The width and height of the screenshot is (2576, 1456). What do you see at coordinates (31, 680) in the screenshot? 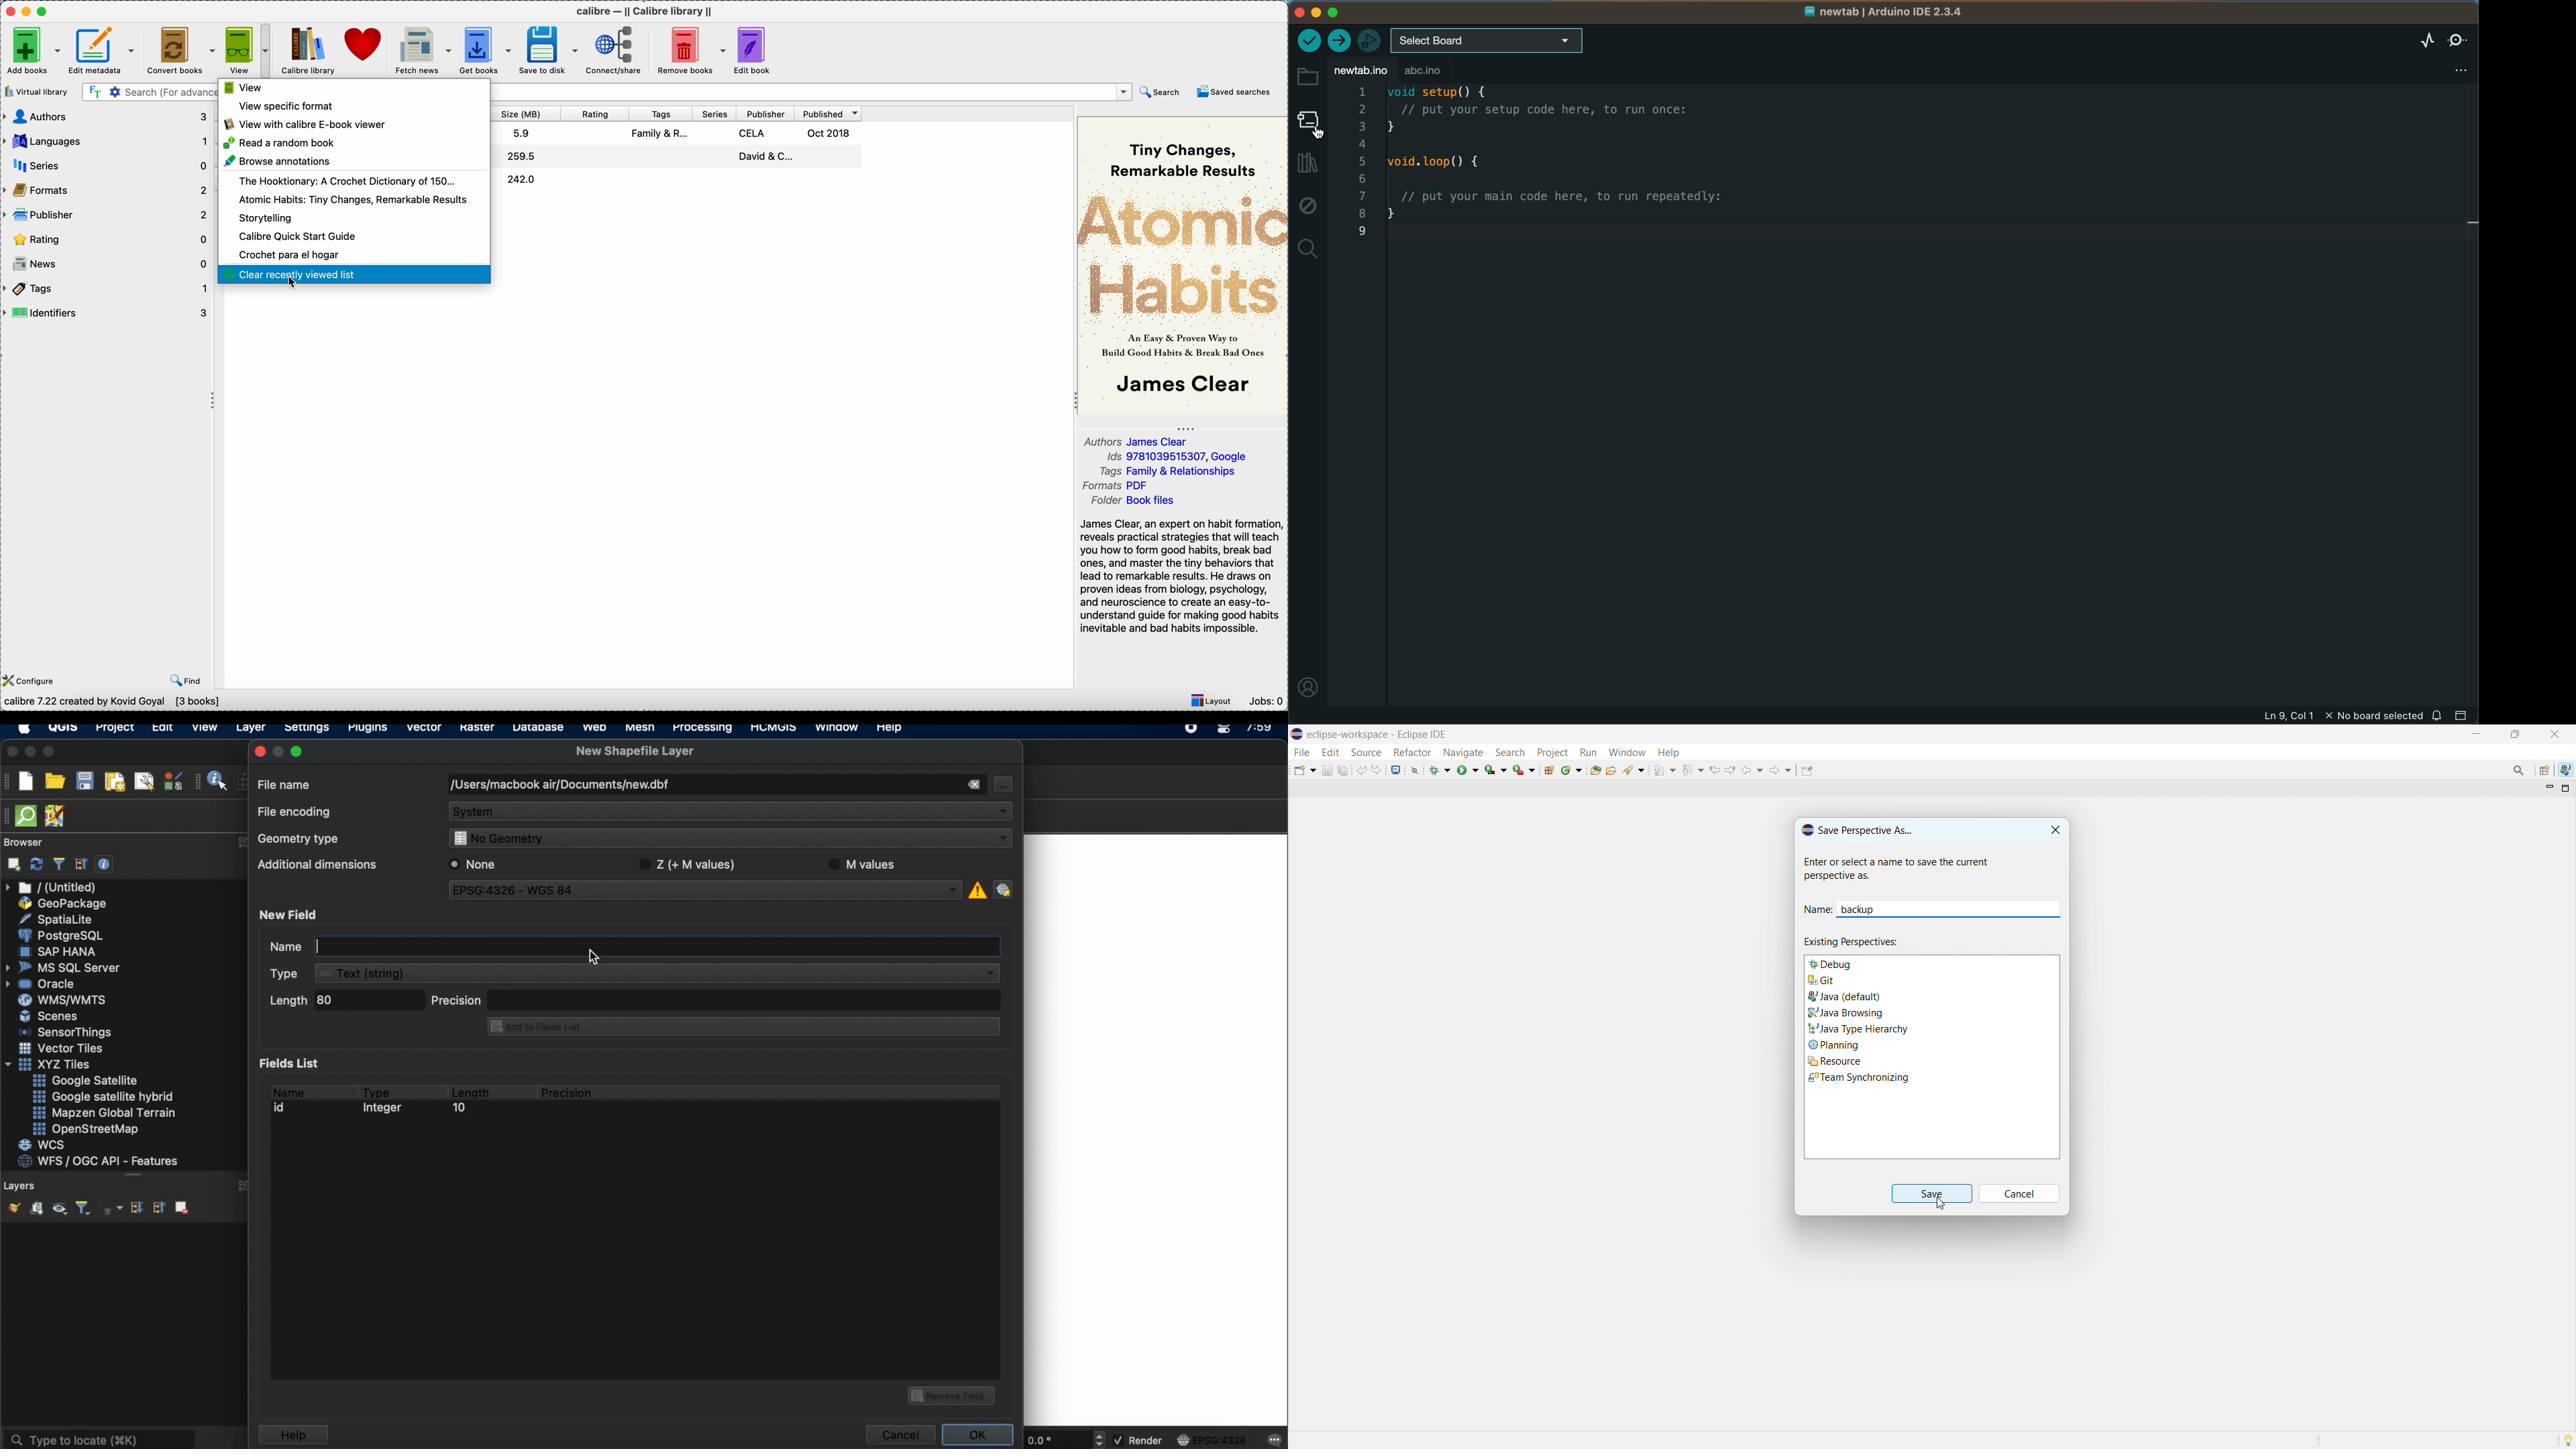
I see `configure` at bounding box center [31, 680].